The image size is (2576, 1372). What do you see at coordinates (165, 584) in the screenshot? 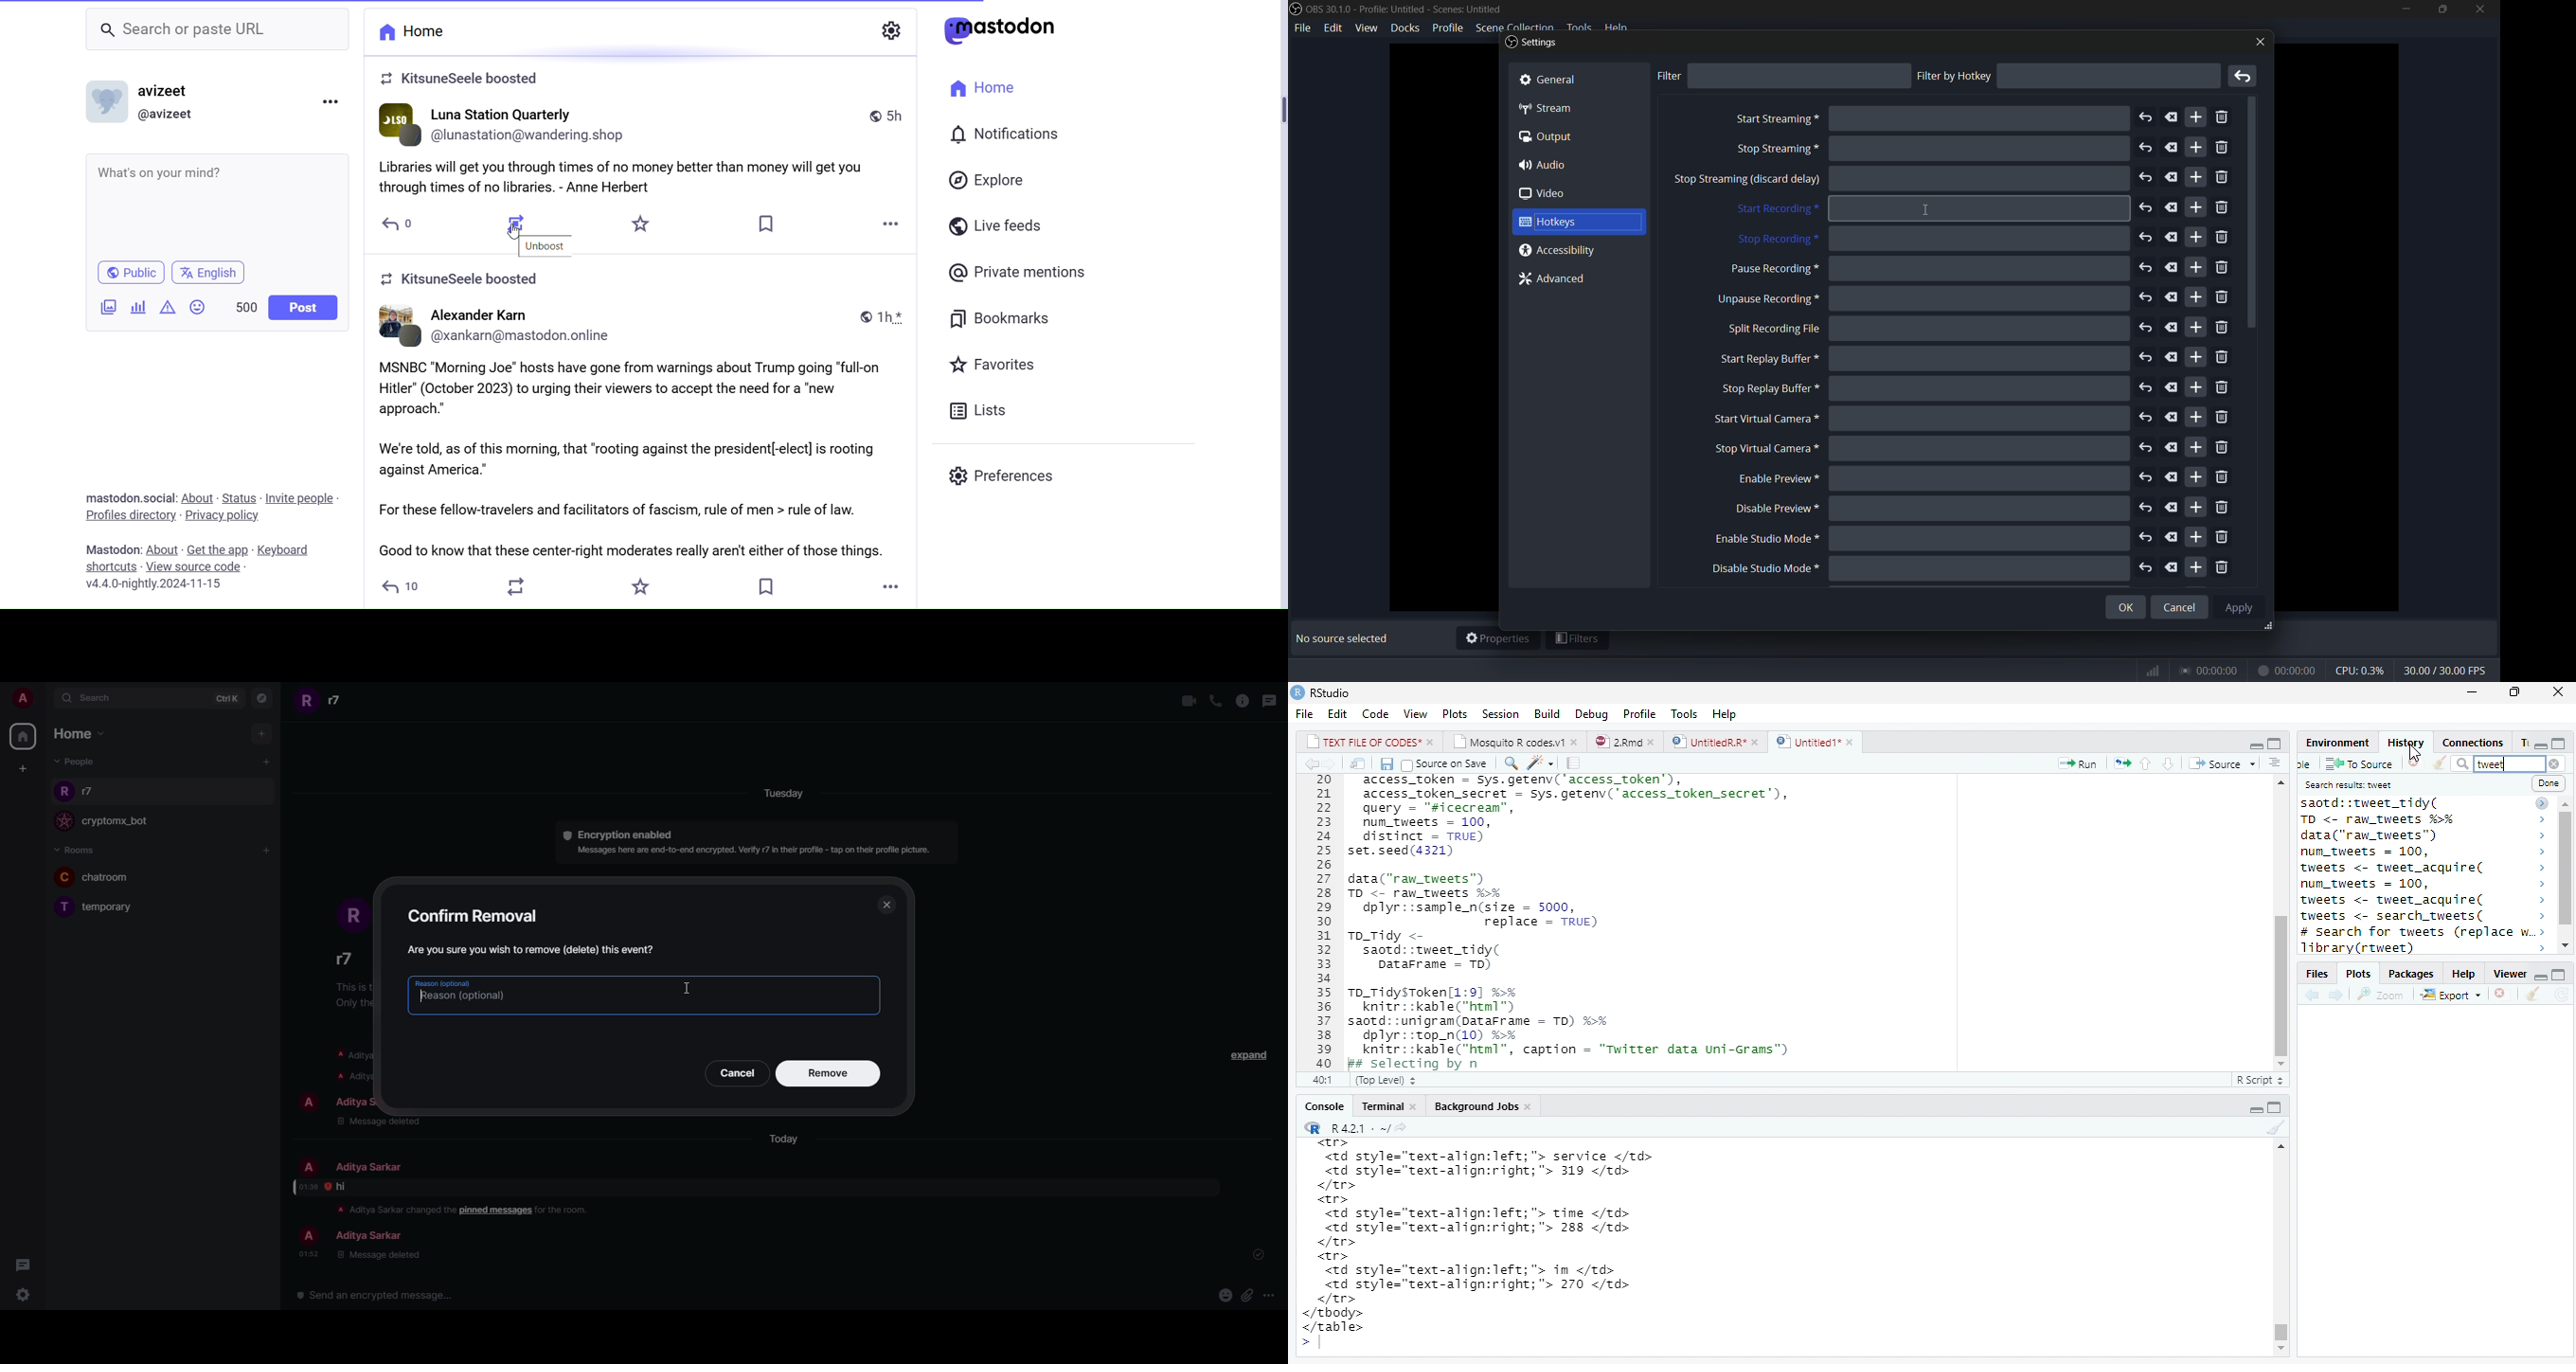
I see `Version` at bounding box center [165, 584].